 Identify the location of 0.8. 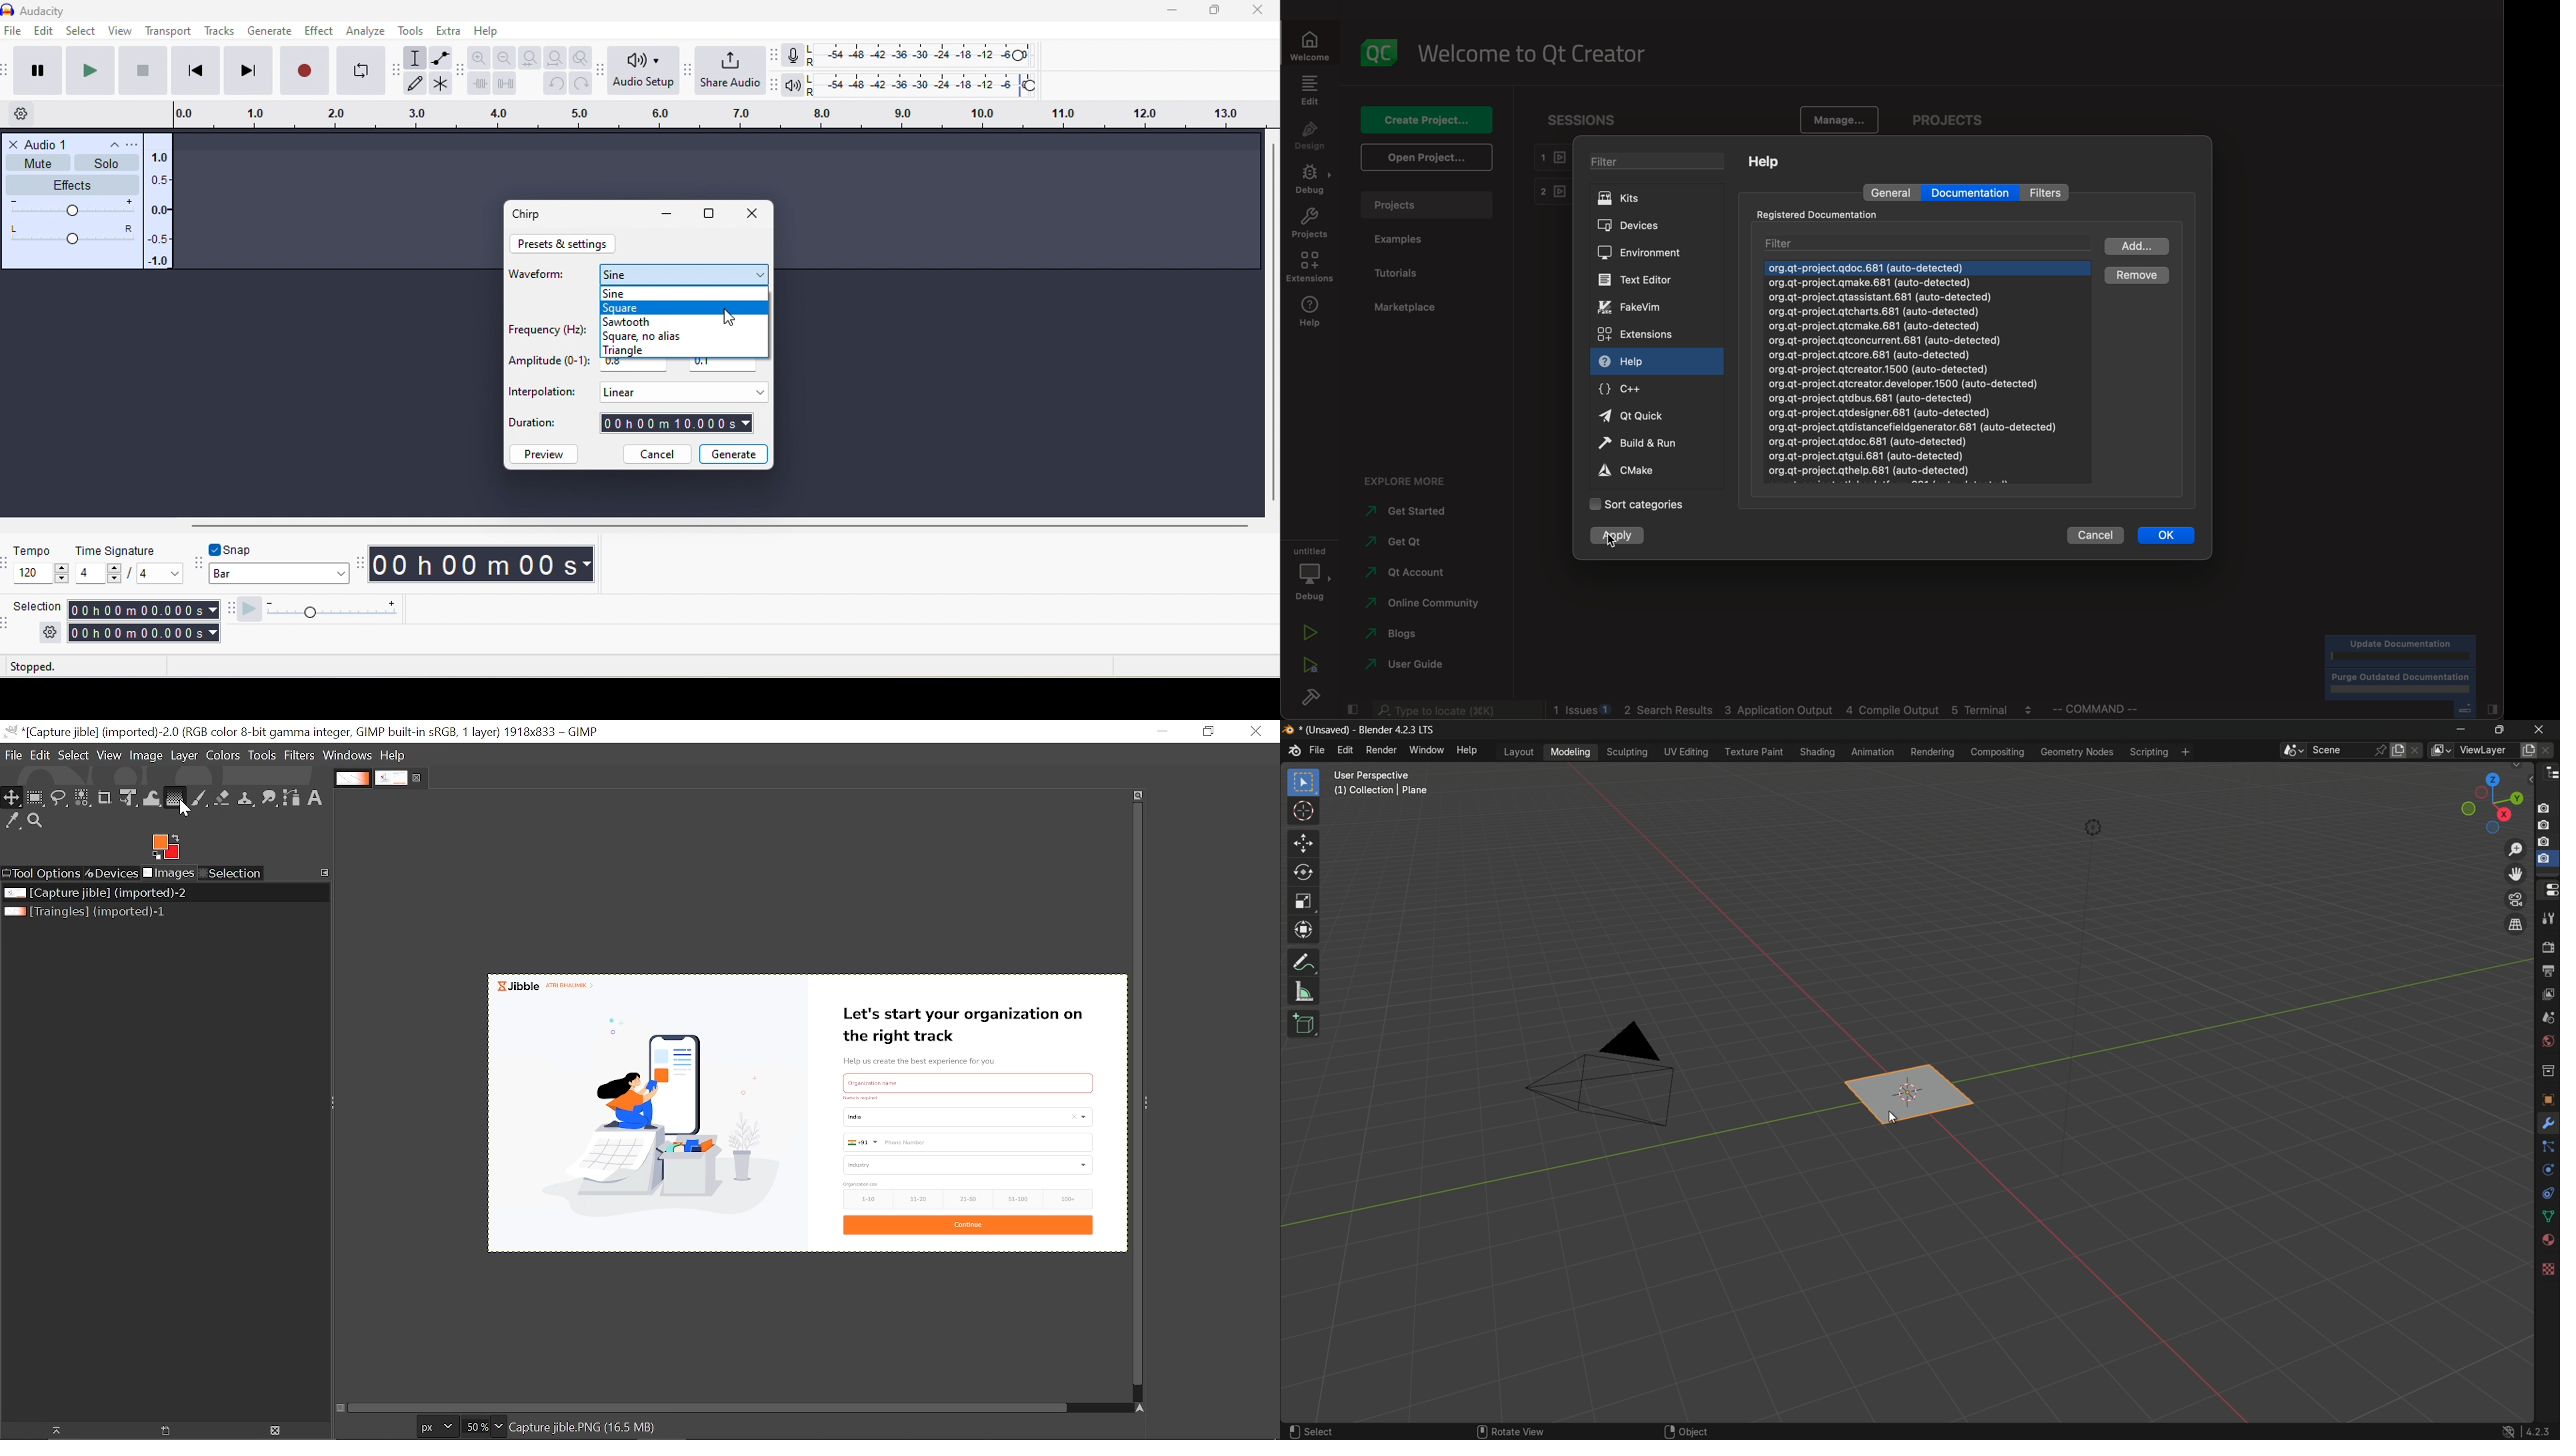
(632, 367).